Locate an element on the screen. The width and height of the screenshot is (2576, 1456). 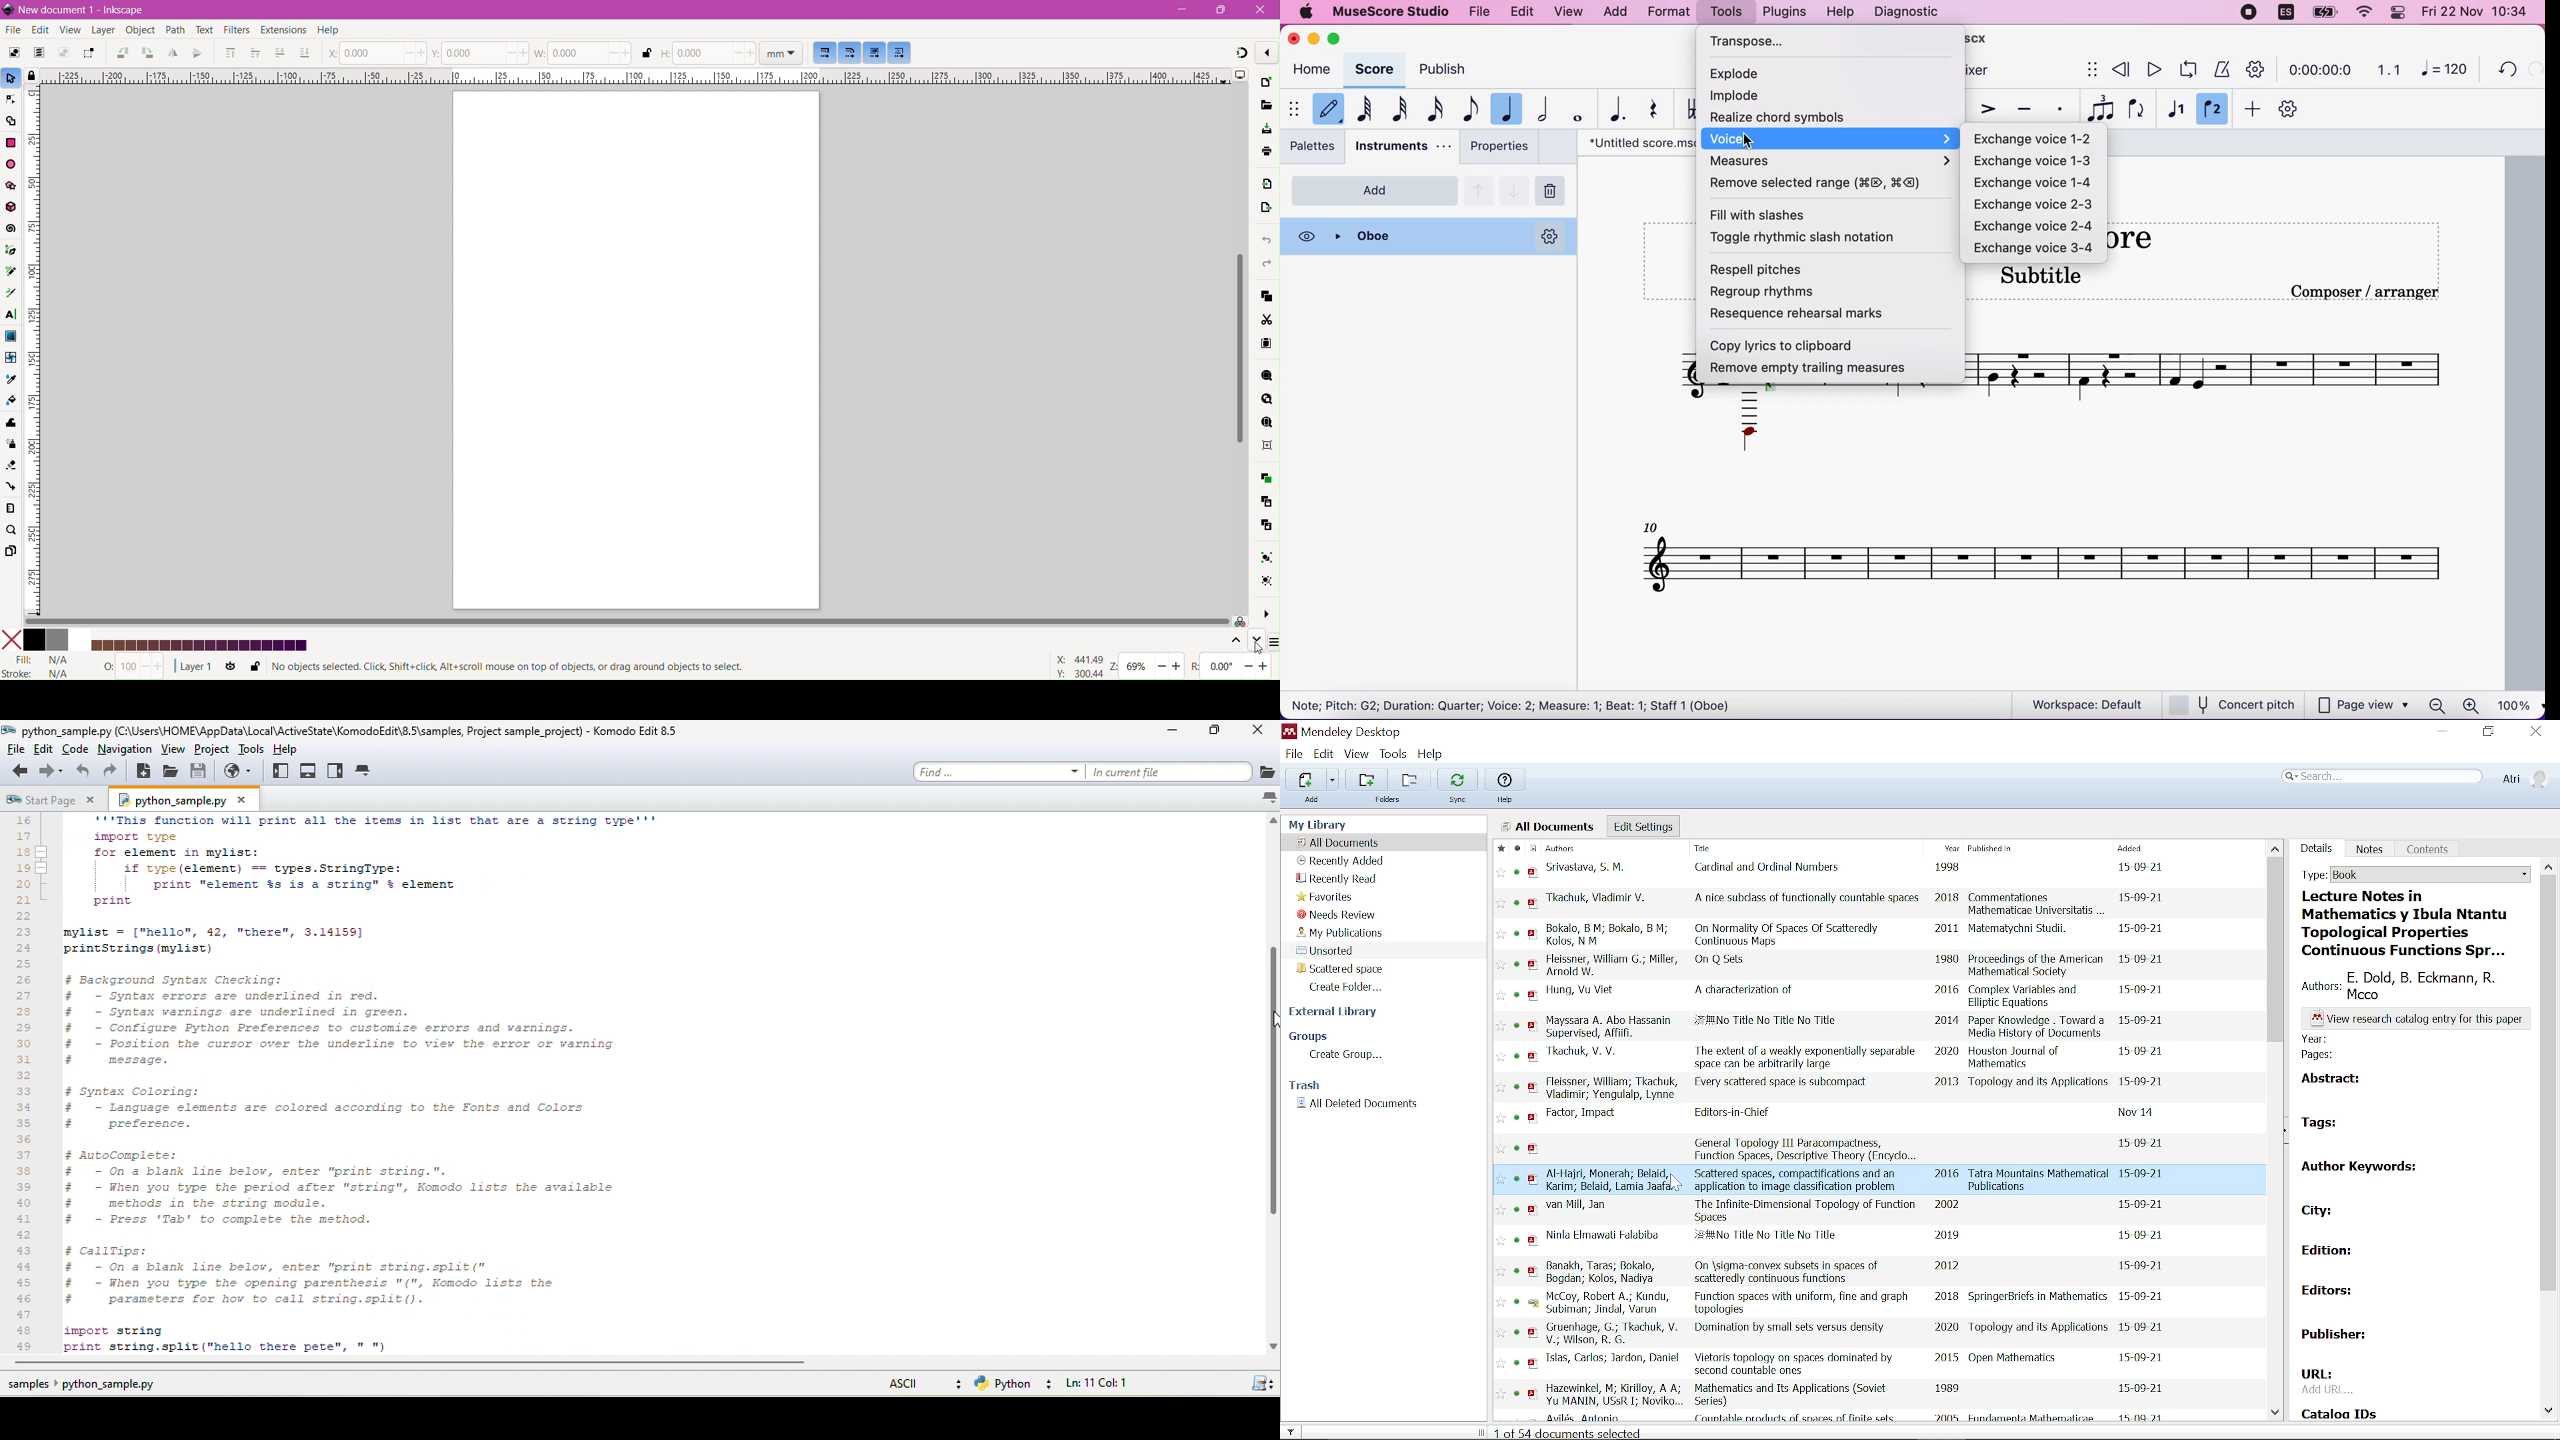
Close is located at coordinates (1260, 9).